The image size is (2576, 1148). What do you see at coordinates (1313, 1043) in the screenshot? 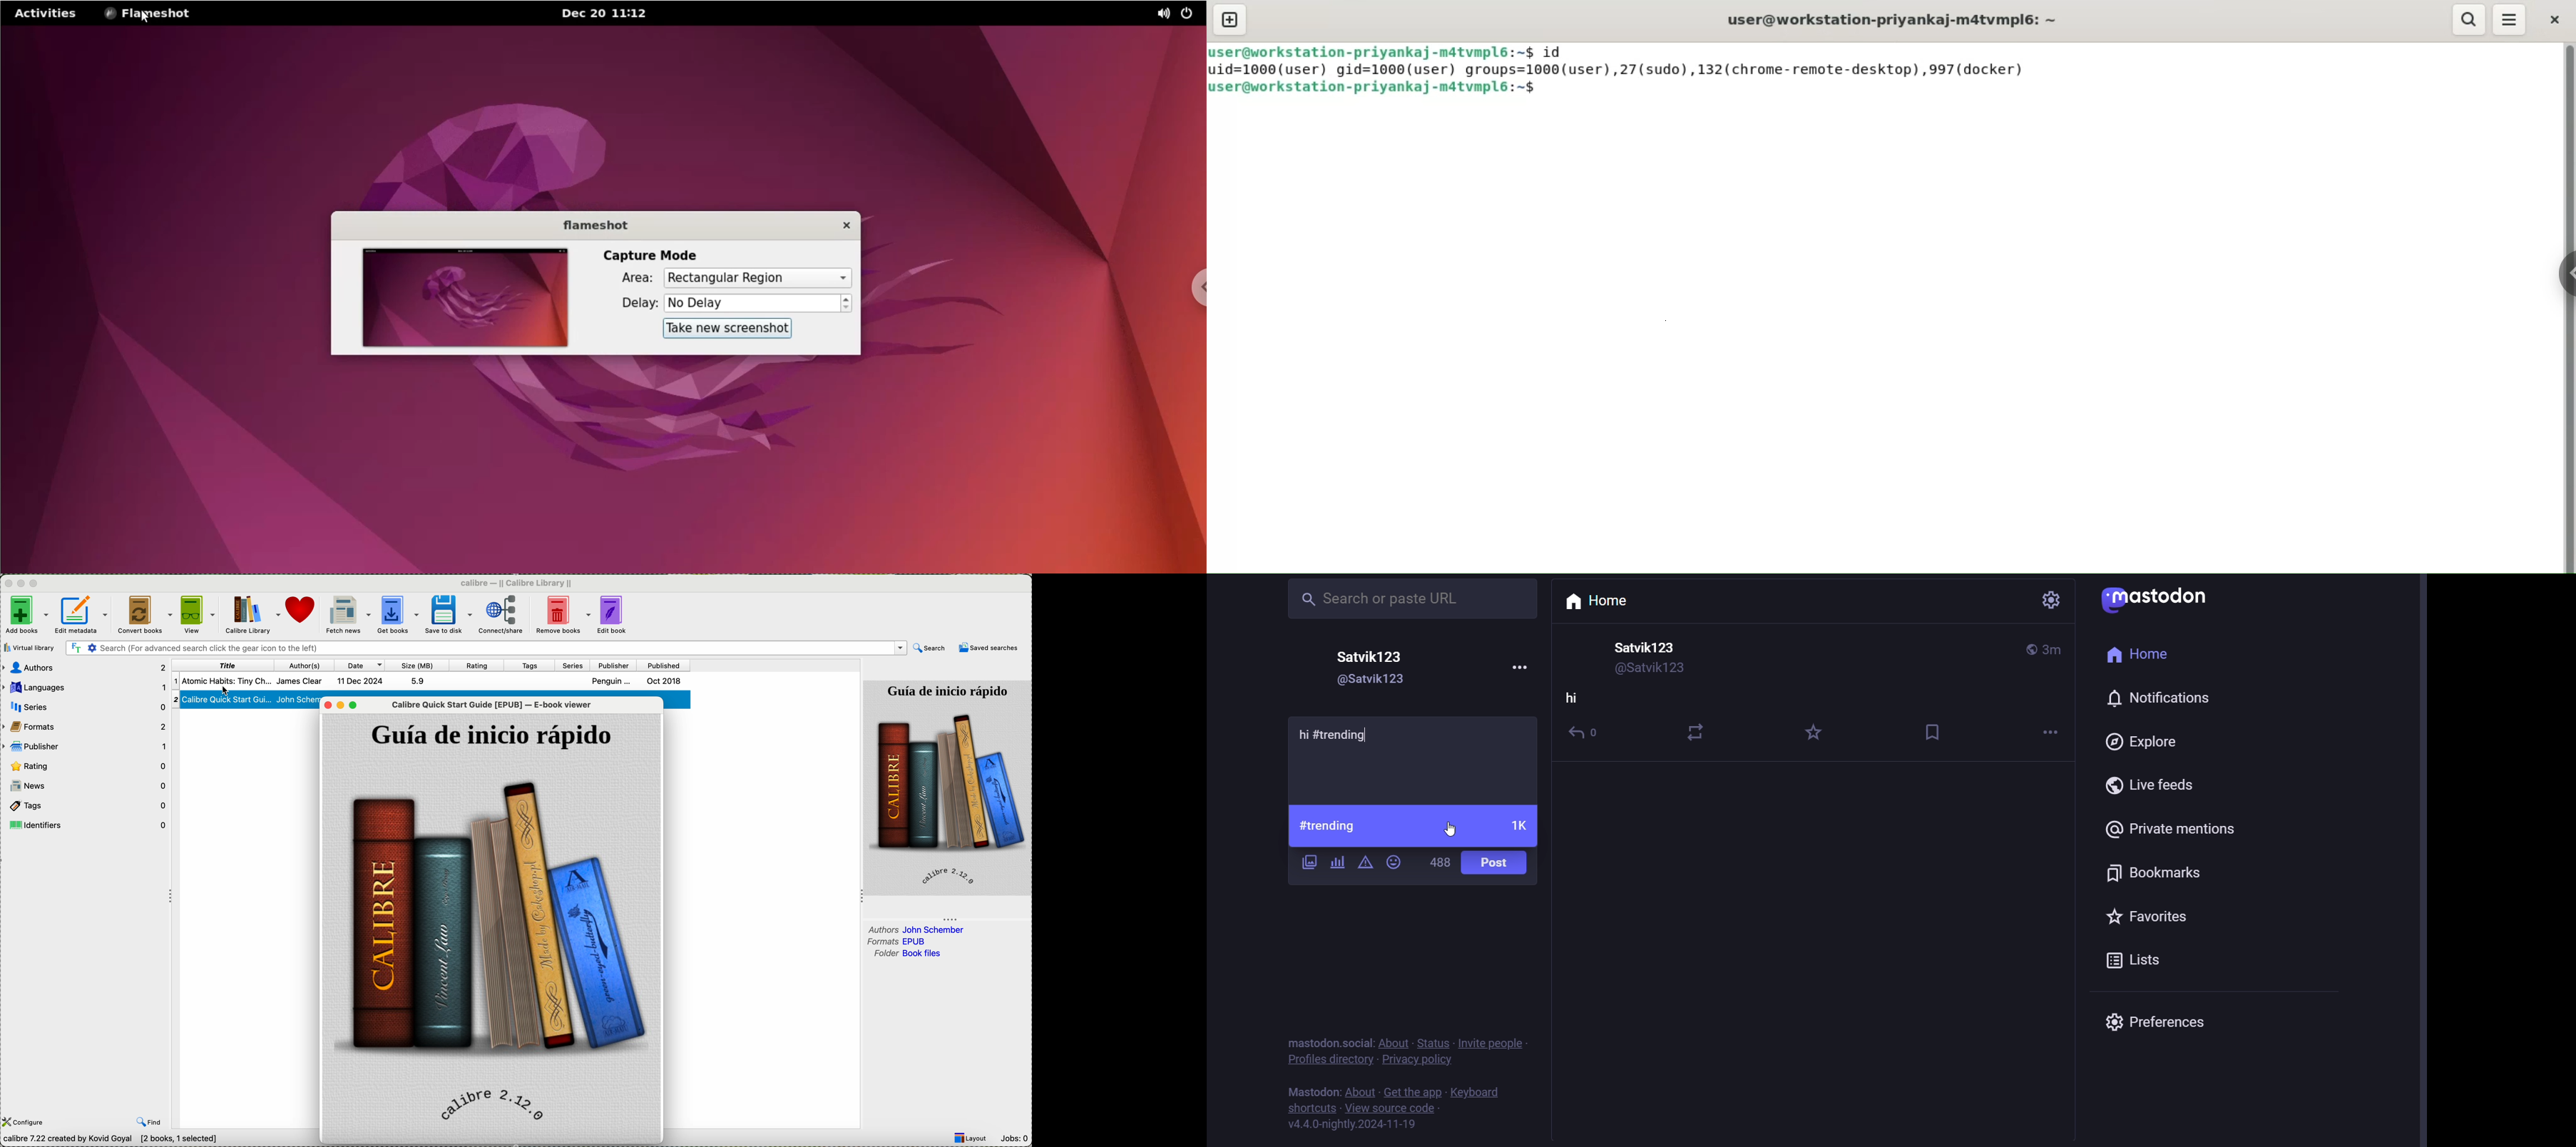
I see `text` at bounding box center [1313, 1043].